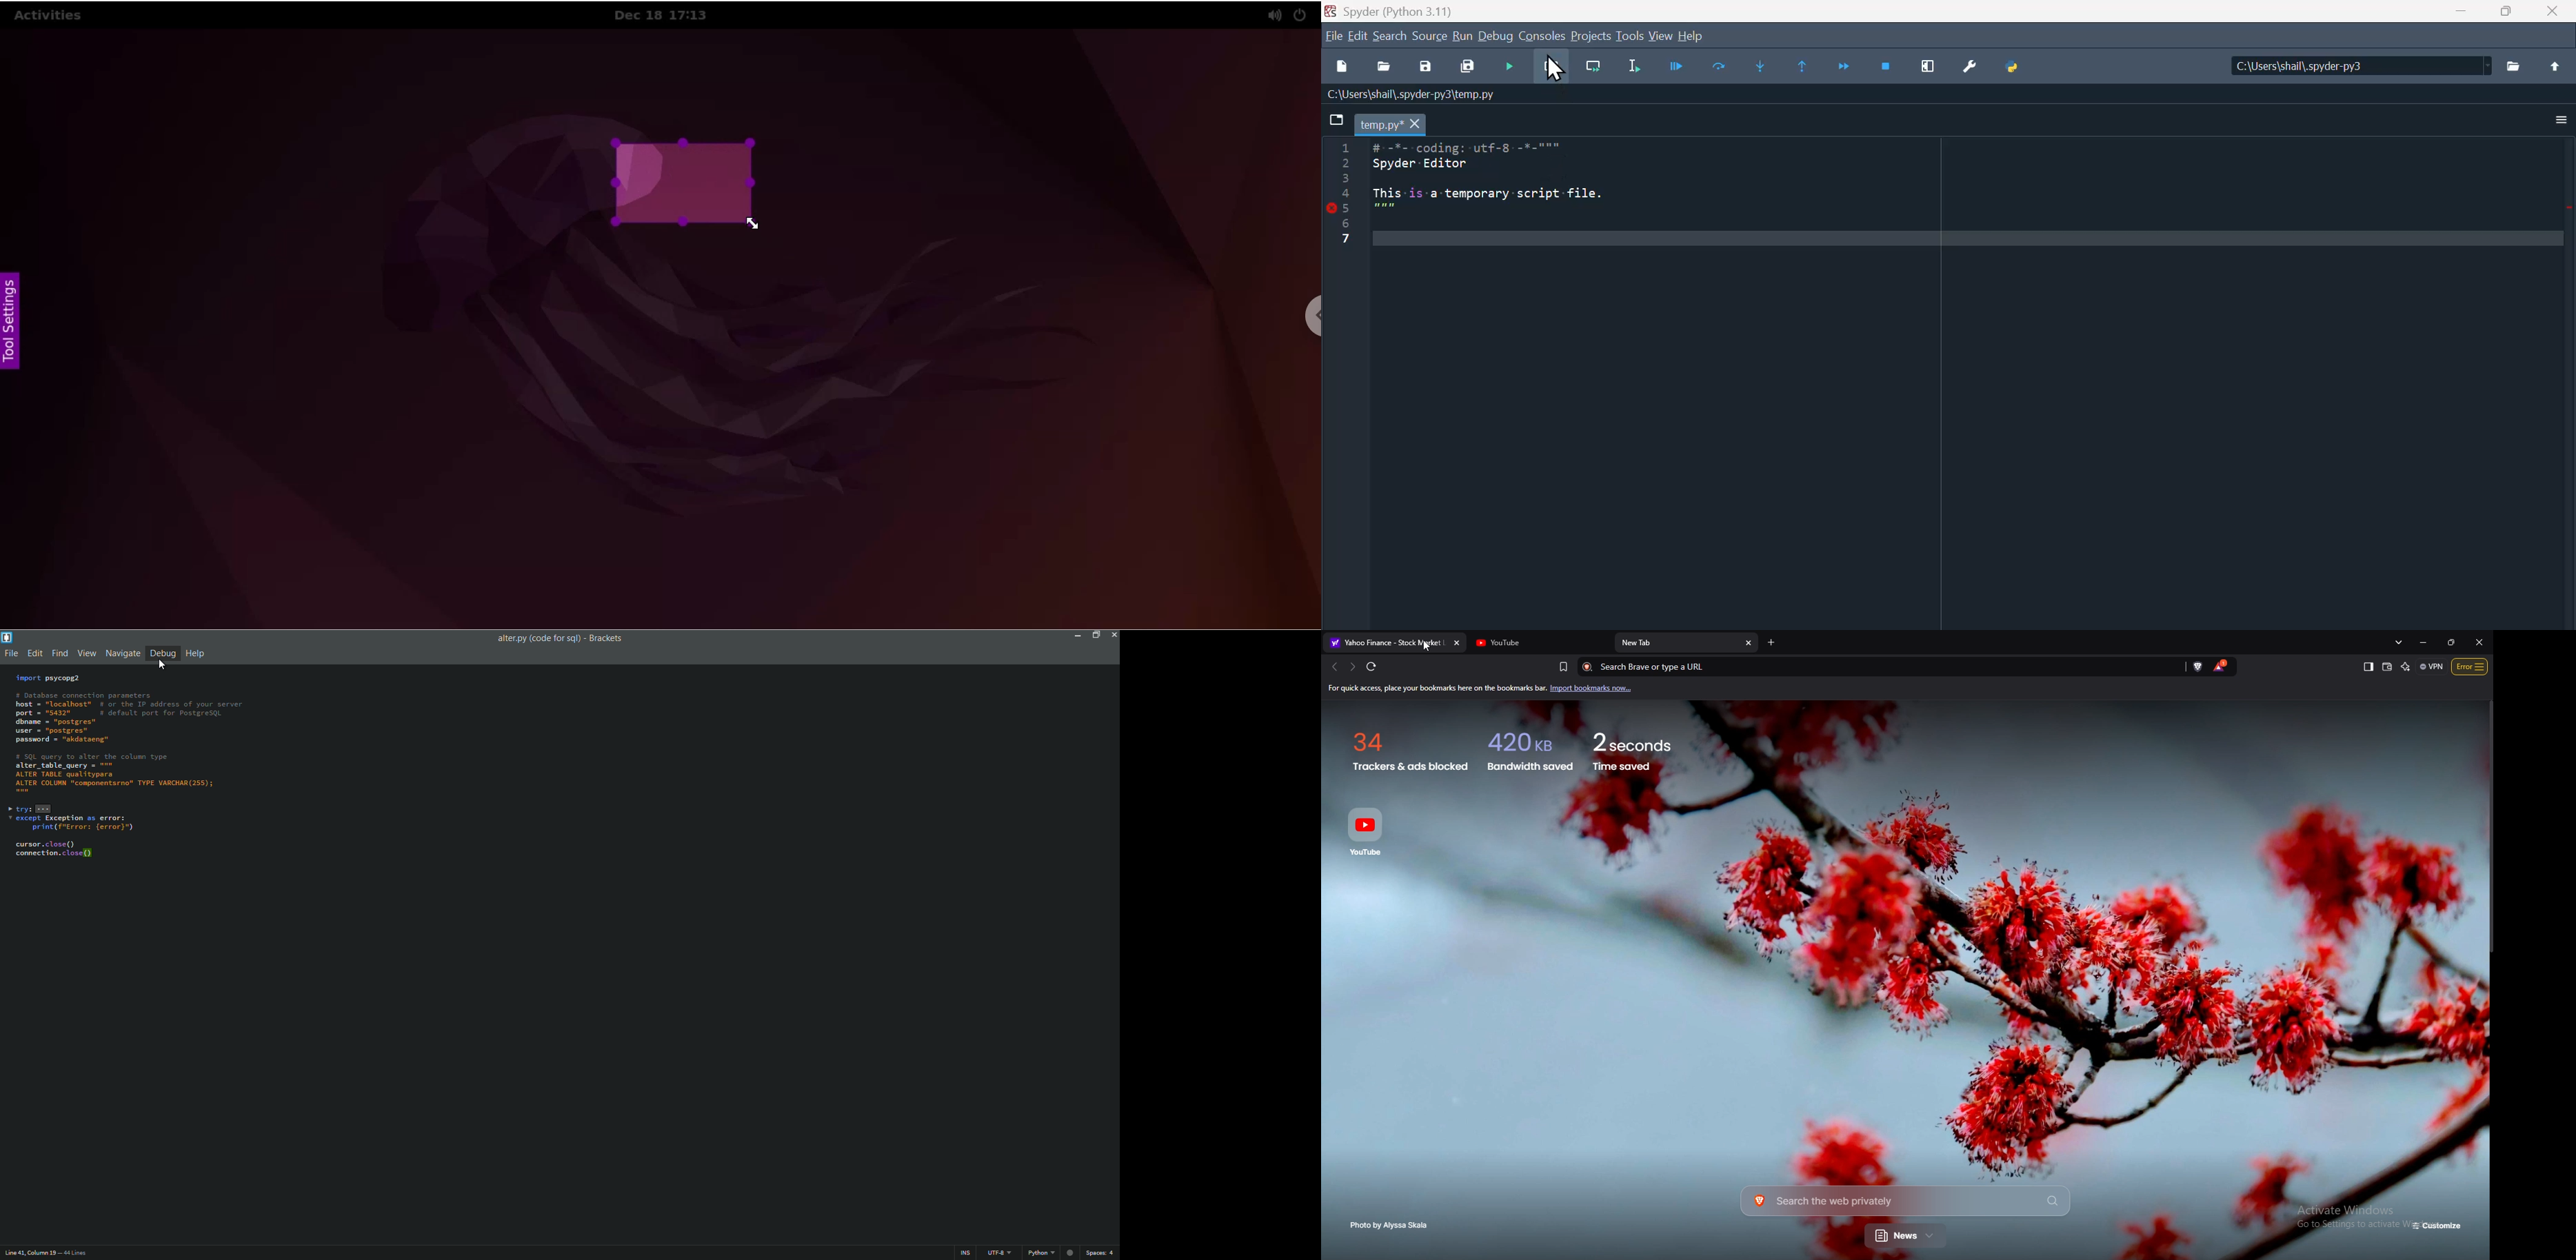 The width and height of the screenshot is (2576, 1260). Describe the element at coordinates (1630, 35) in the screenshot. I see `Tools` at that location.